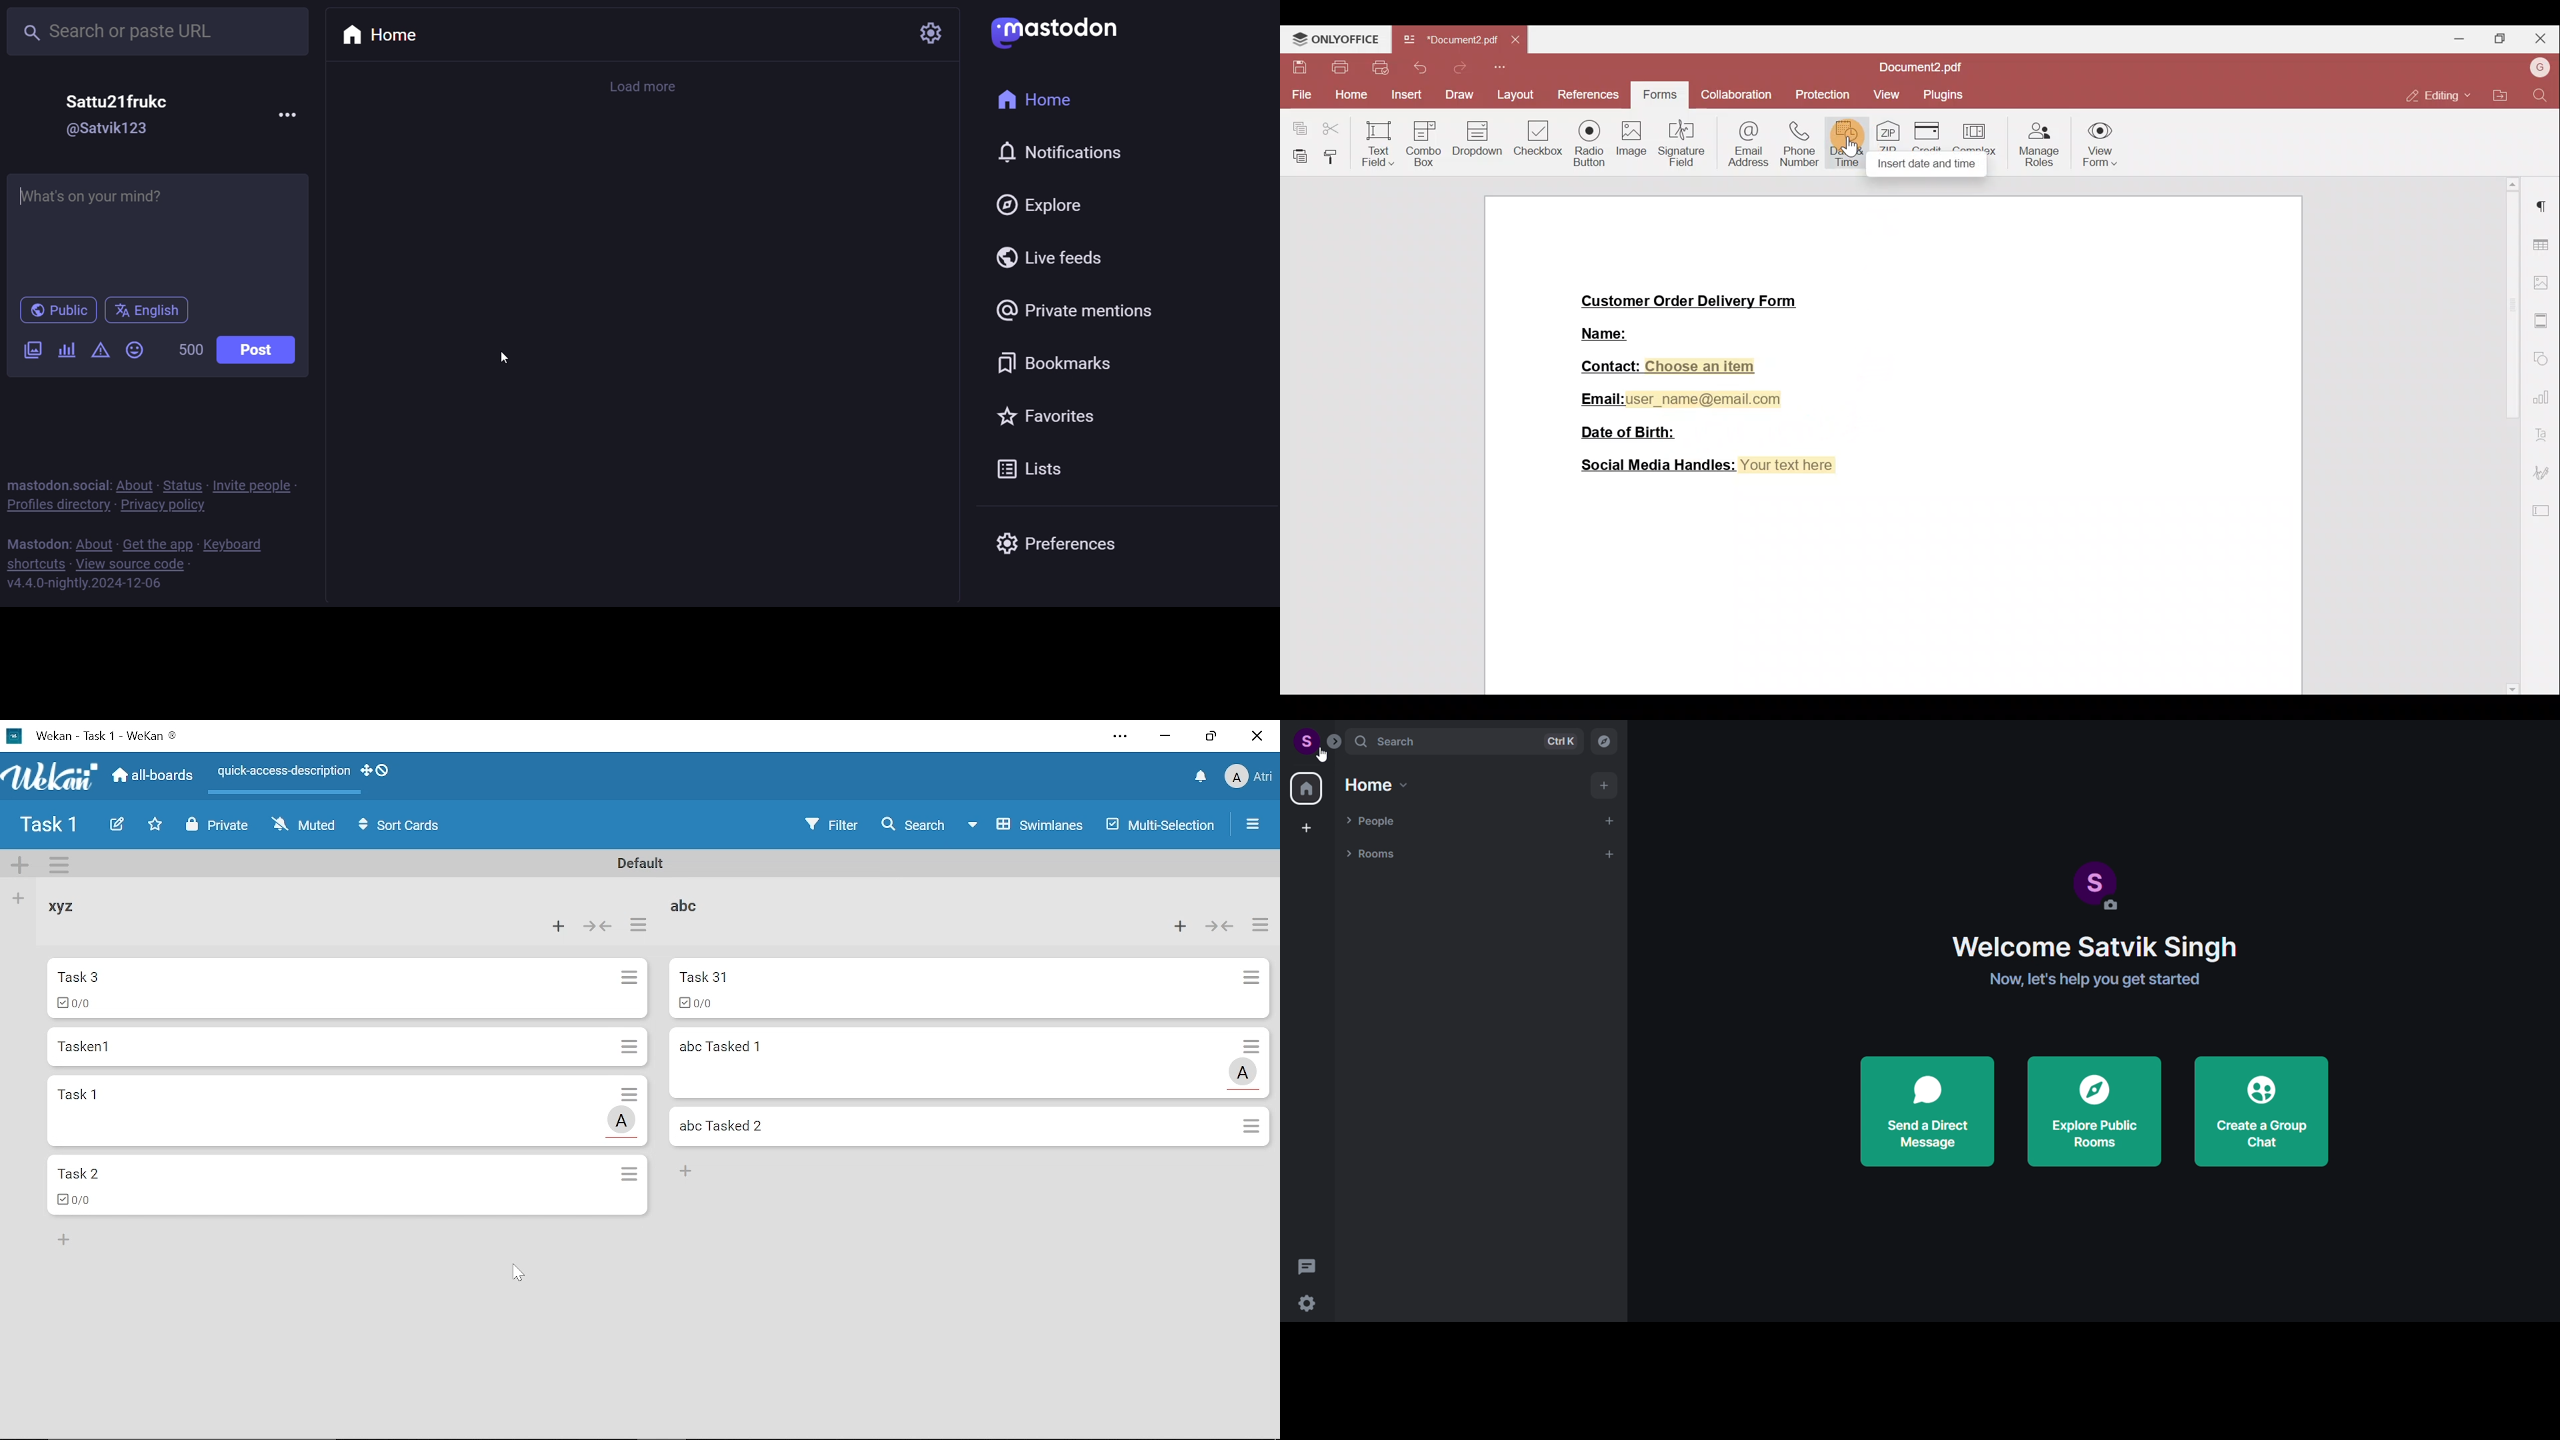 The image size is (2576, 1456). What do you see at coordinates (1405, 95) in the screenshot?
I see `Insert` at bounding box center [1405, 95].